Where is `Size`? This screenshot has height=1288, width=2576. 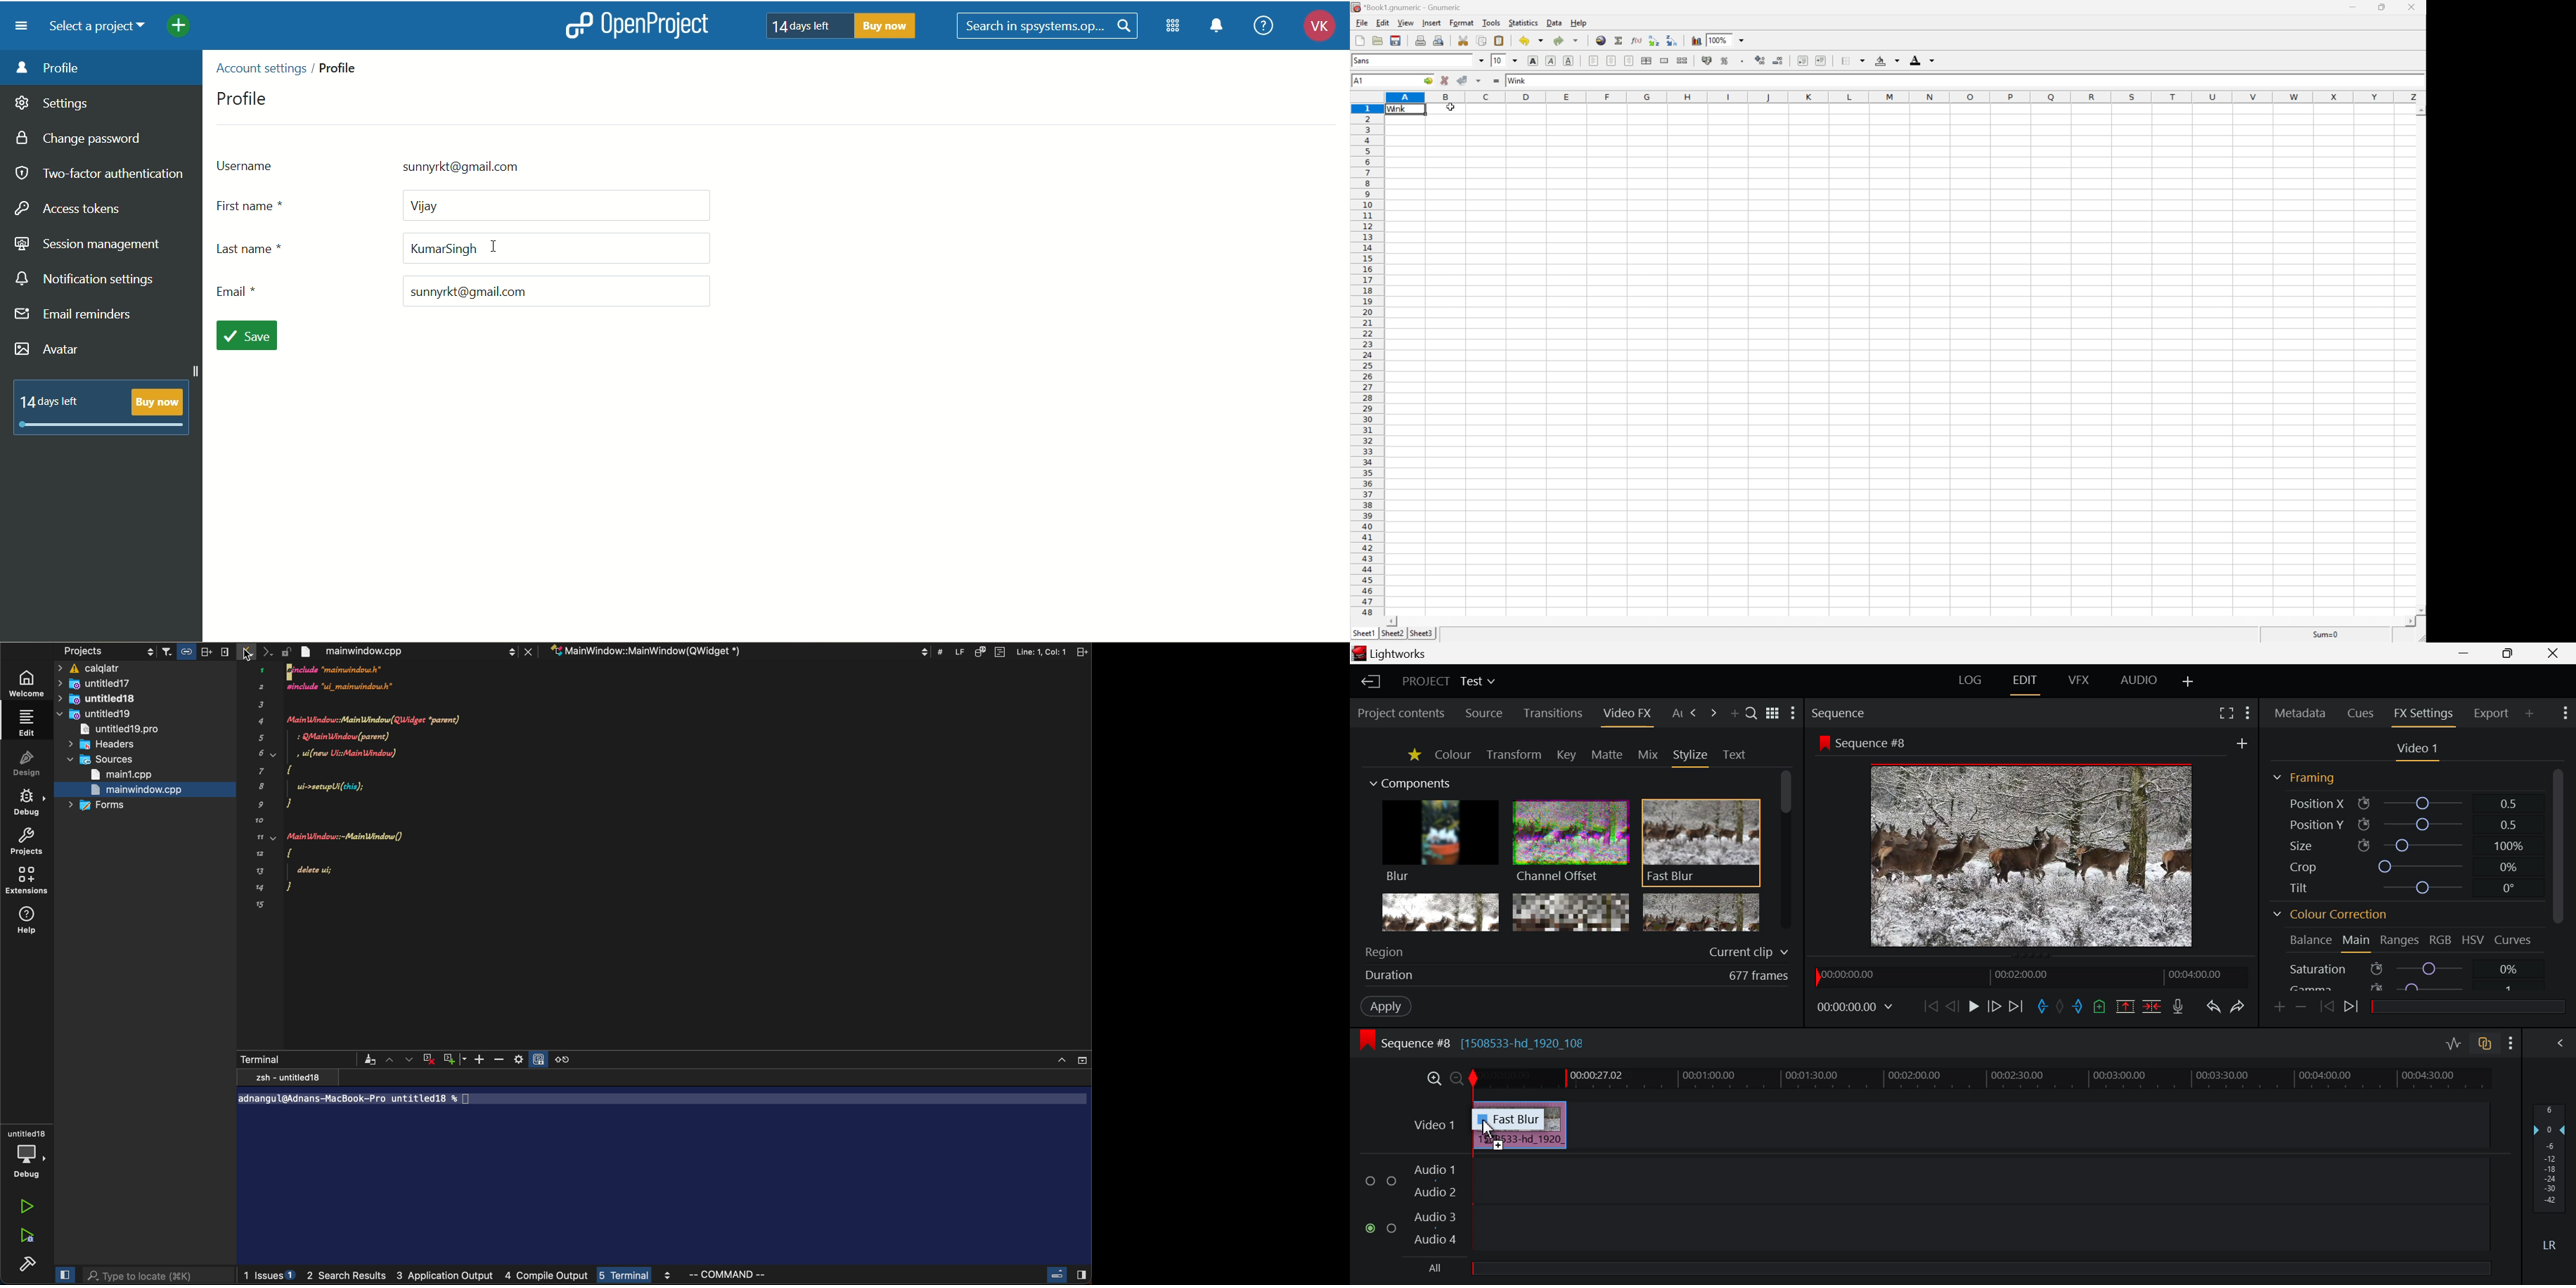 Size is located at coordinates (2410, 846).